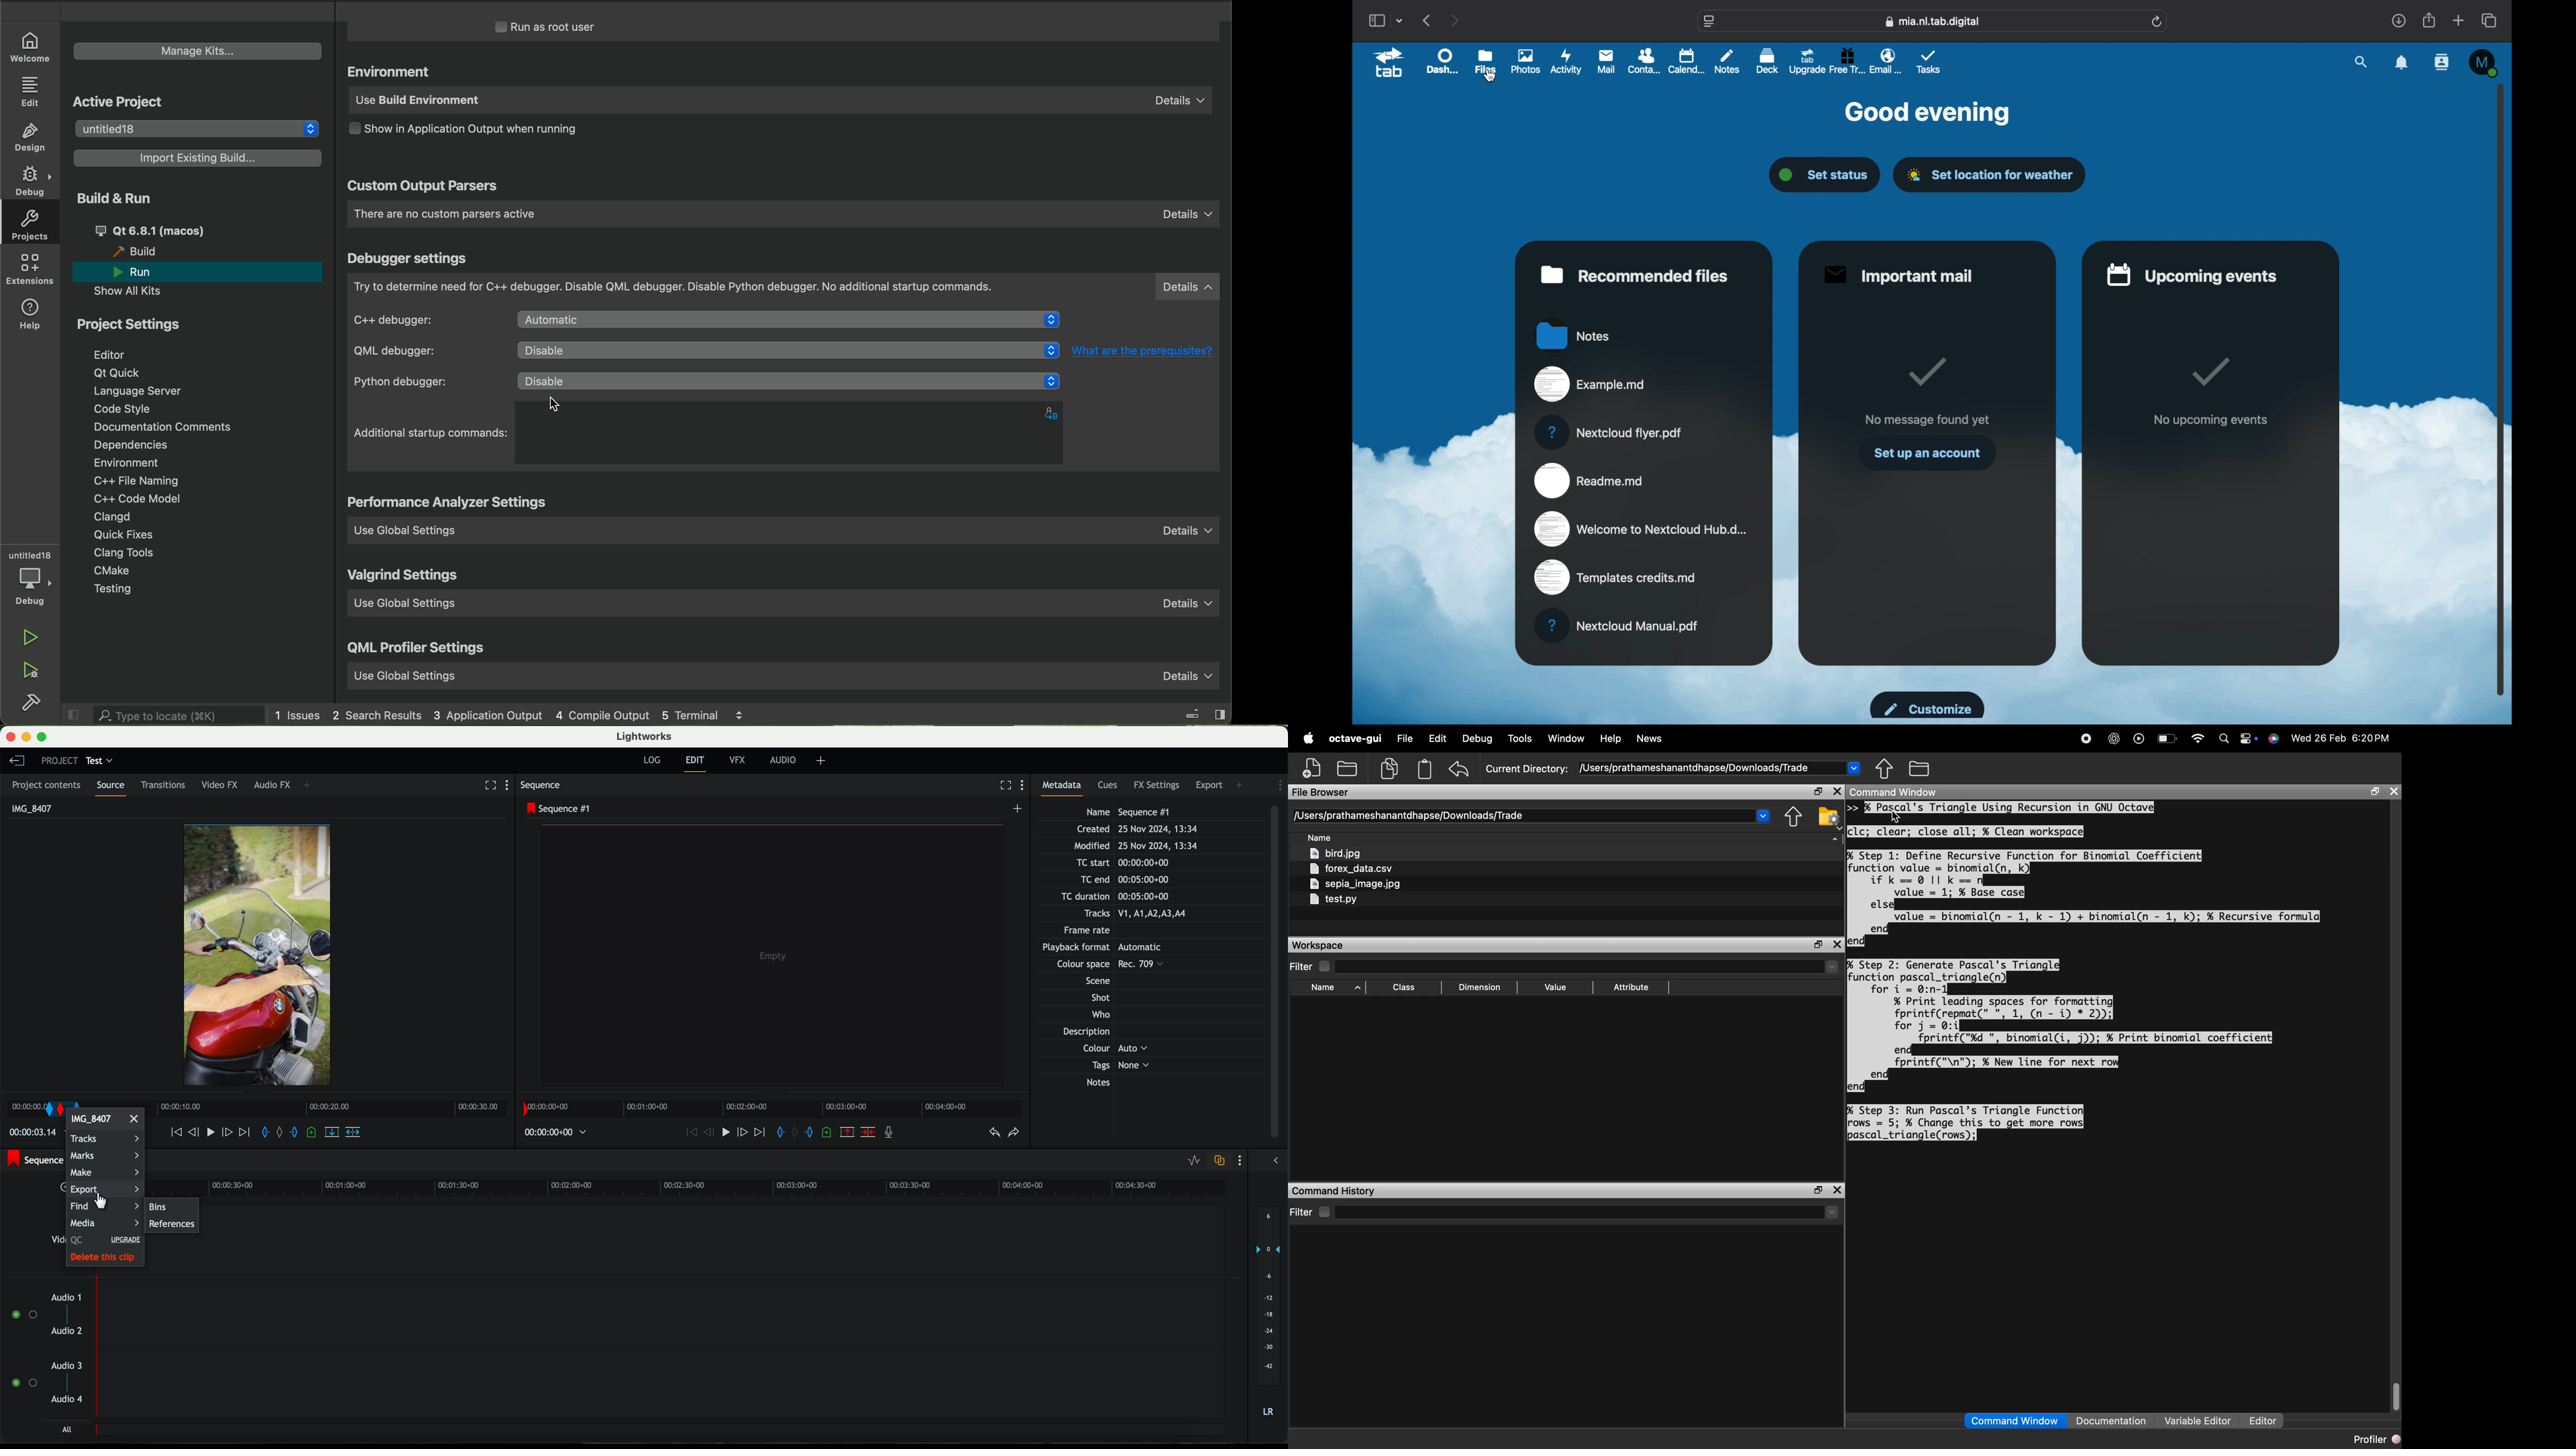 The image size is (2576, 1456). What do you see at coordinates (15, 760) in the screenshot?
I see `leave` at bounding box center [15, 760].